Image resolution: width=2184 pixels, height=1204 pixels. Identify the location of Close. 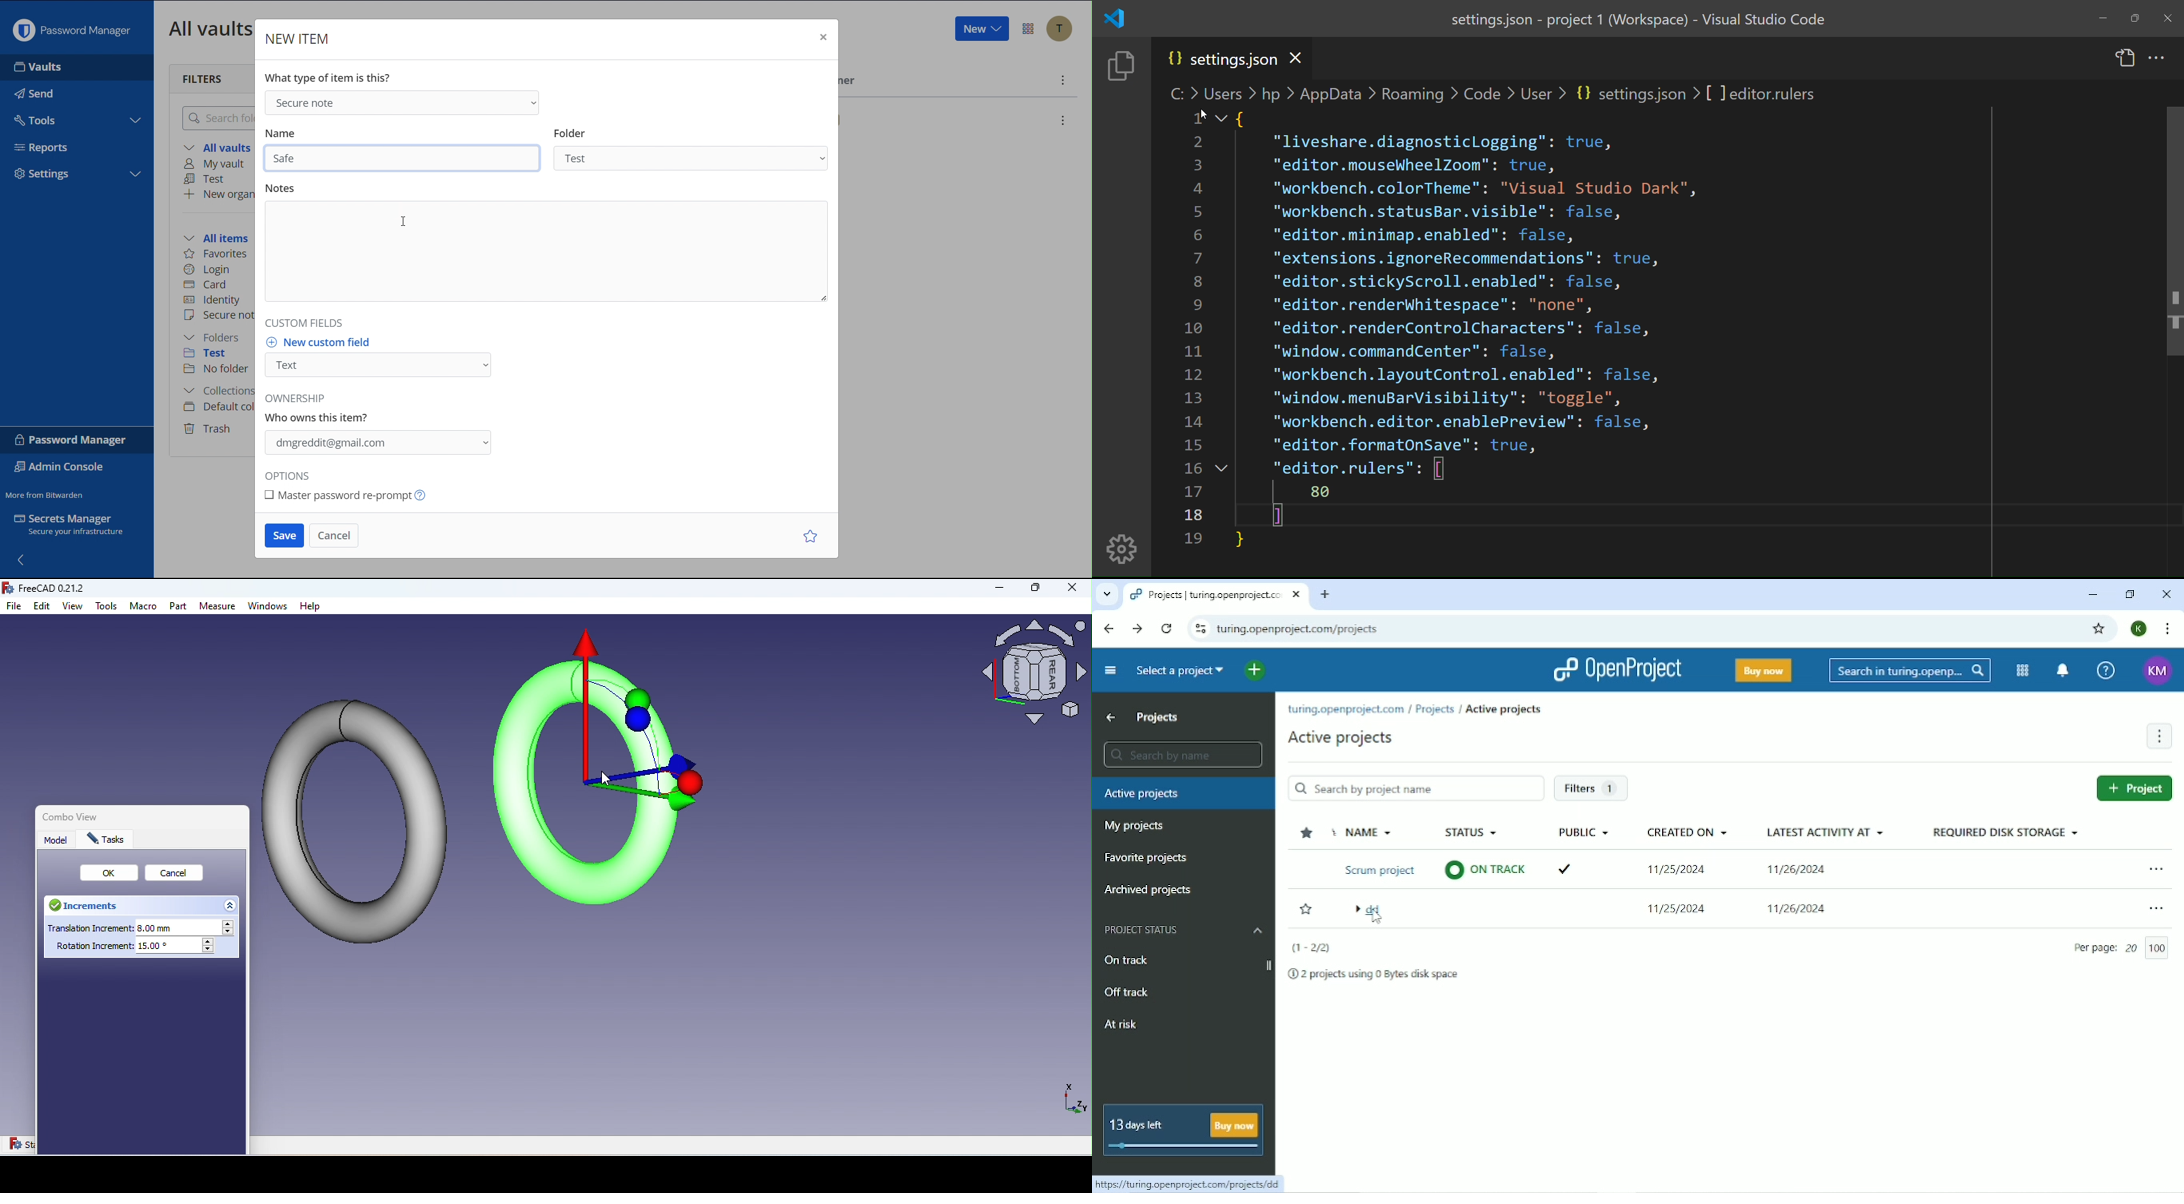
(243, 820).